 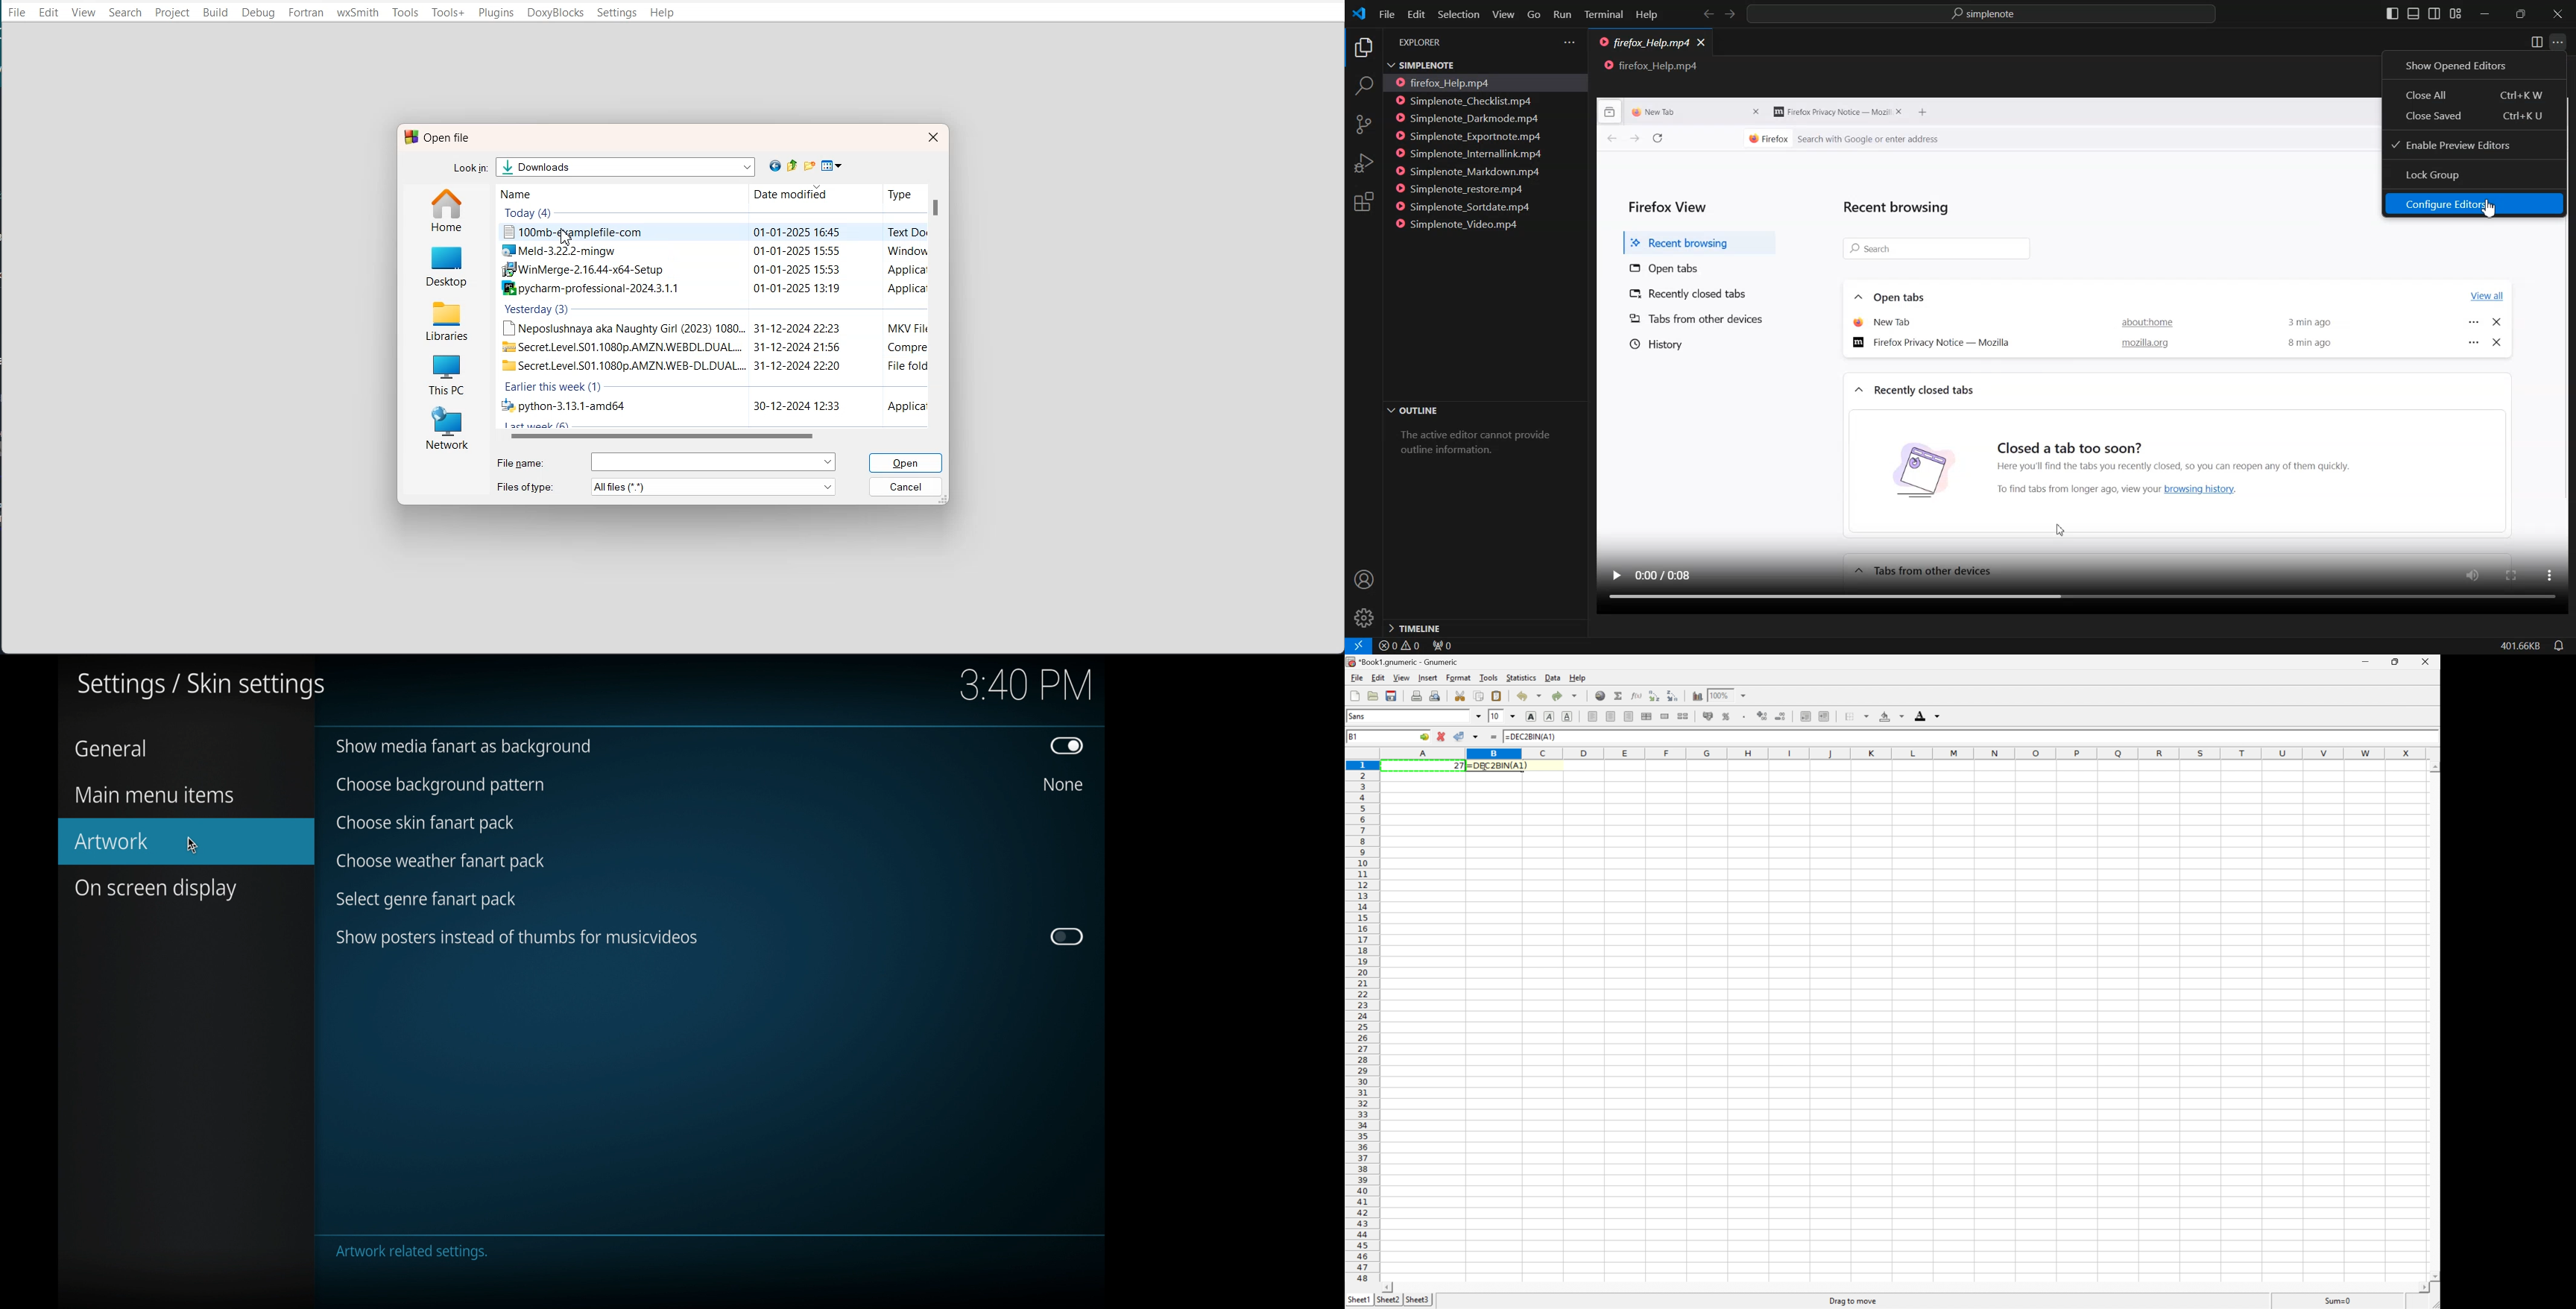 What do you see at coordinates (201, 687) in the screenshot?
I see `settings/skin settings` at bounding box center [201, 687].